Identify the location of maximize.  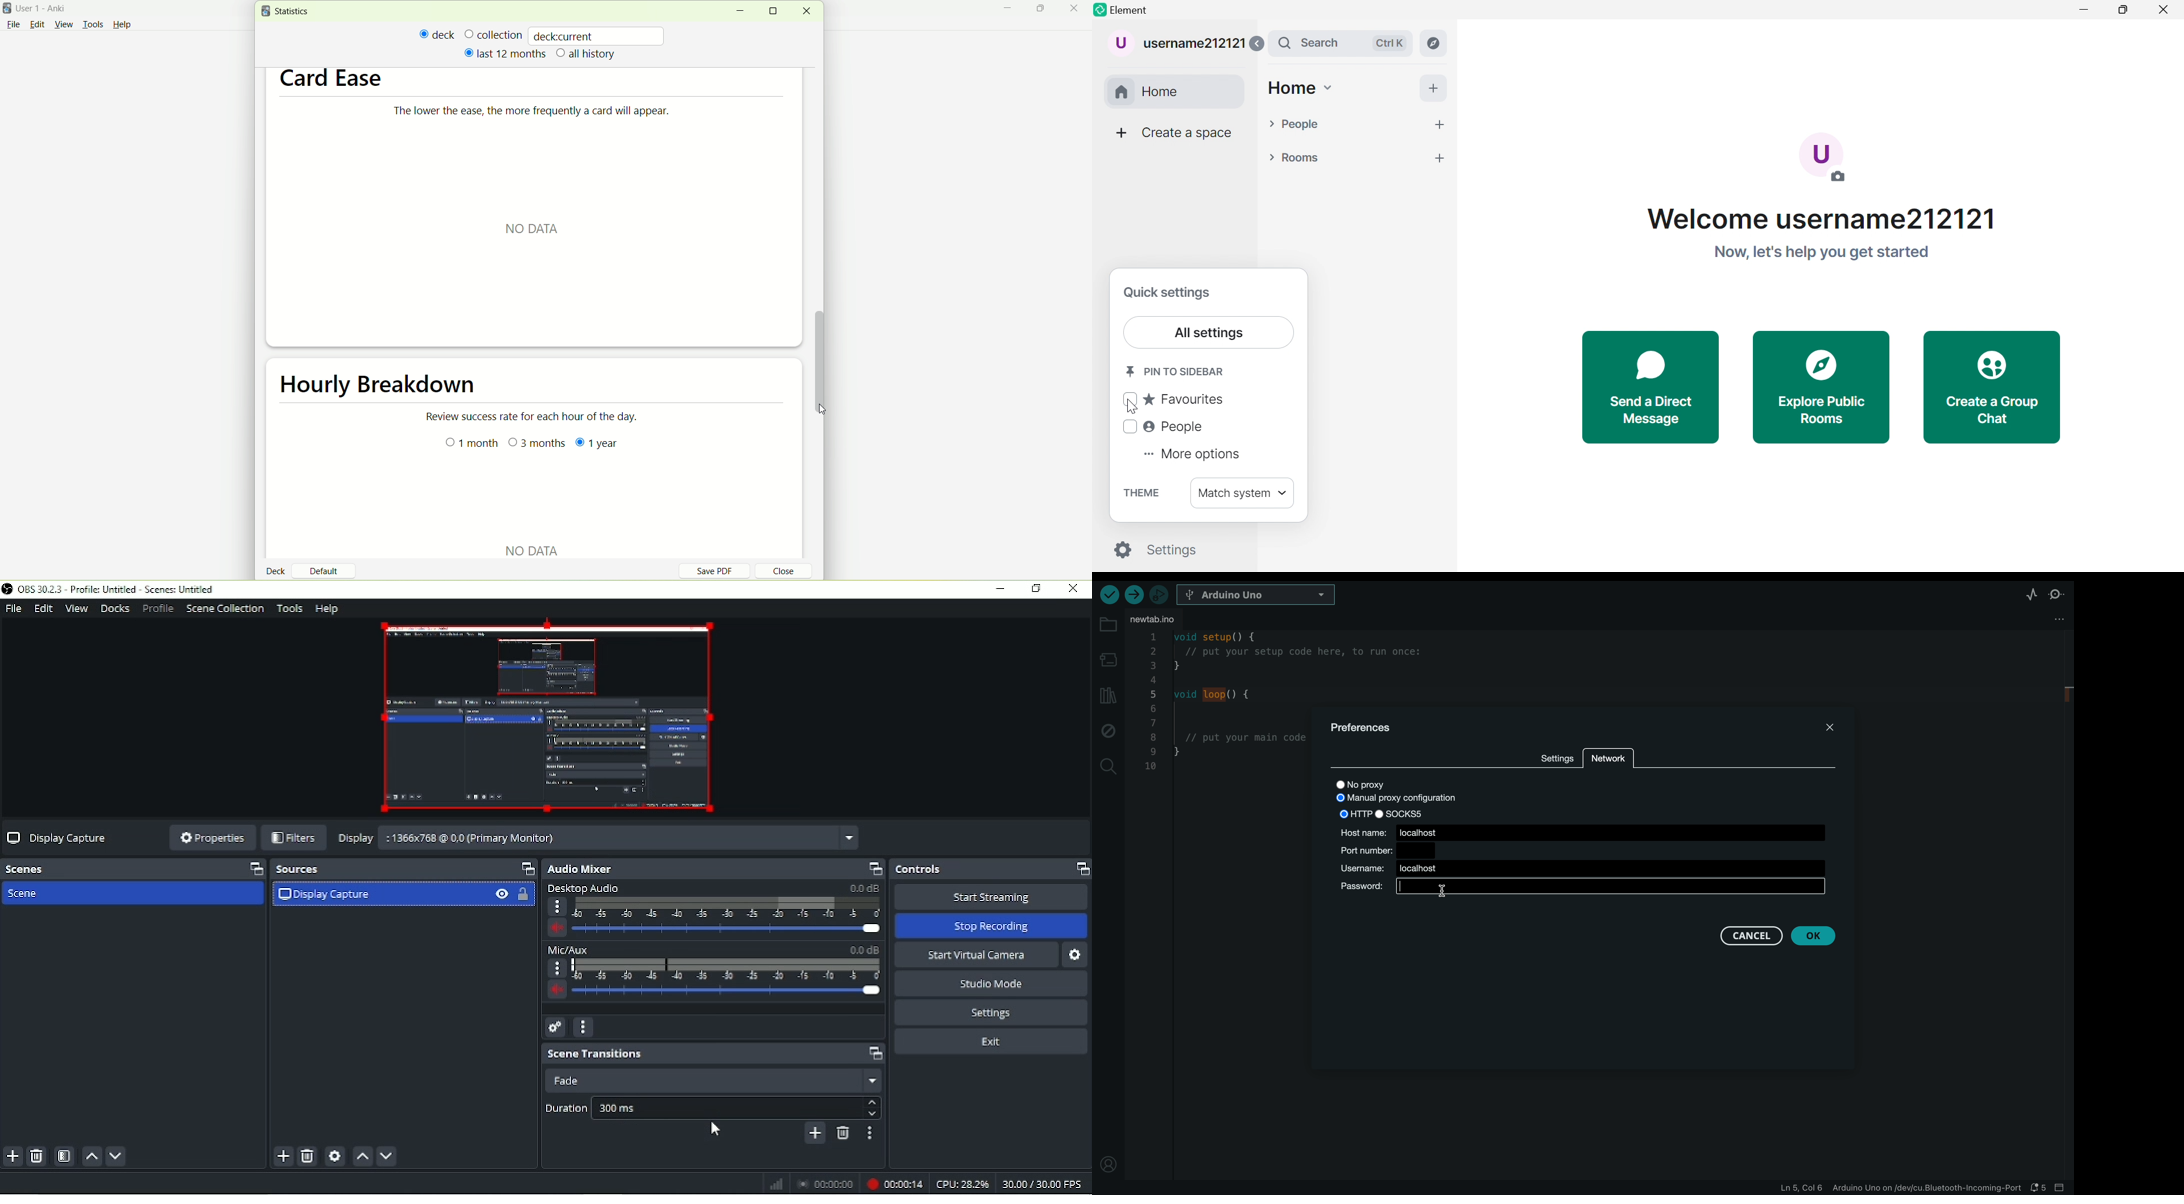
(1042, 10).